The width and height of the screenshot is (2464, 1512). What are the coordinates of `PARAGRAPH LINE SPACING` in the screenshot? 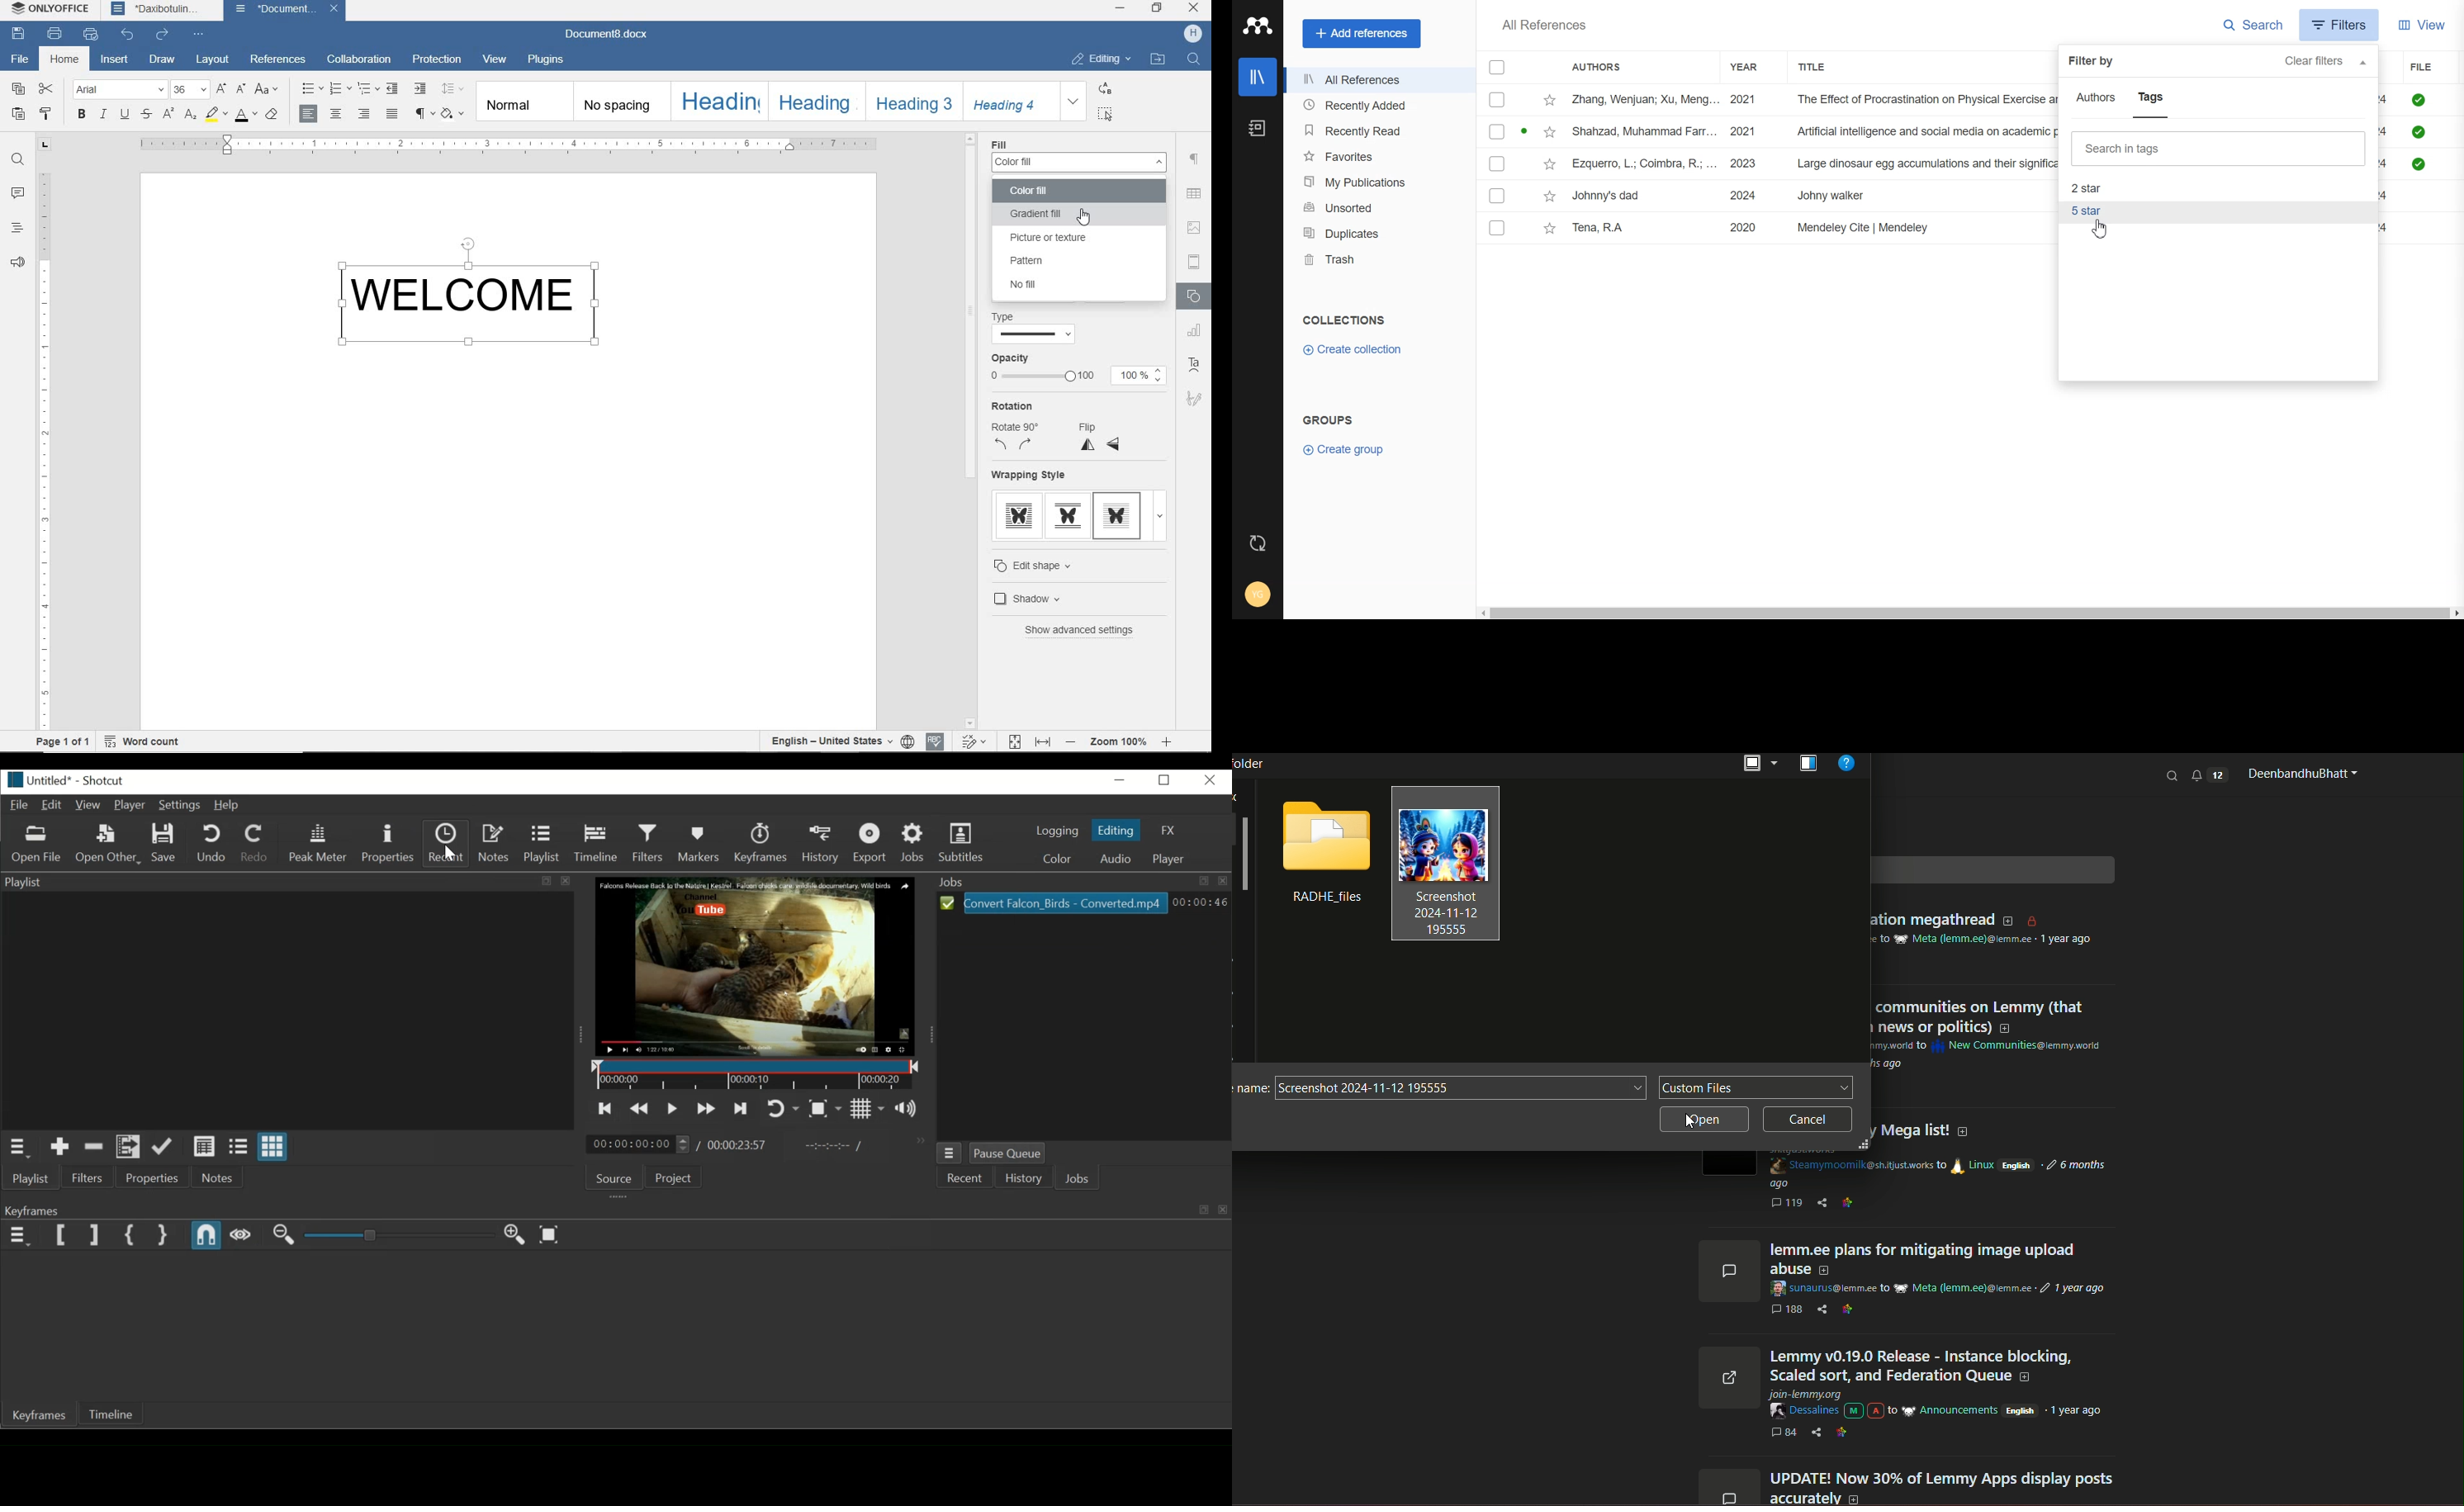 It's located at (452, 88).